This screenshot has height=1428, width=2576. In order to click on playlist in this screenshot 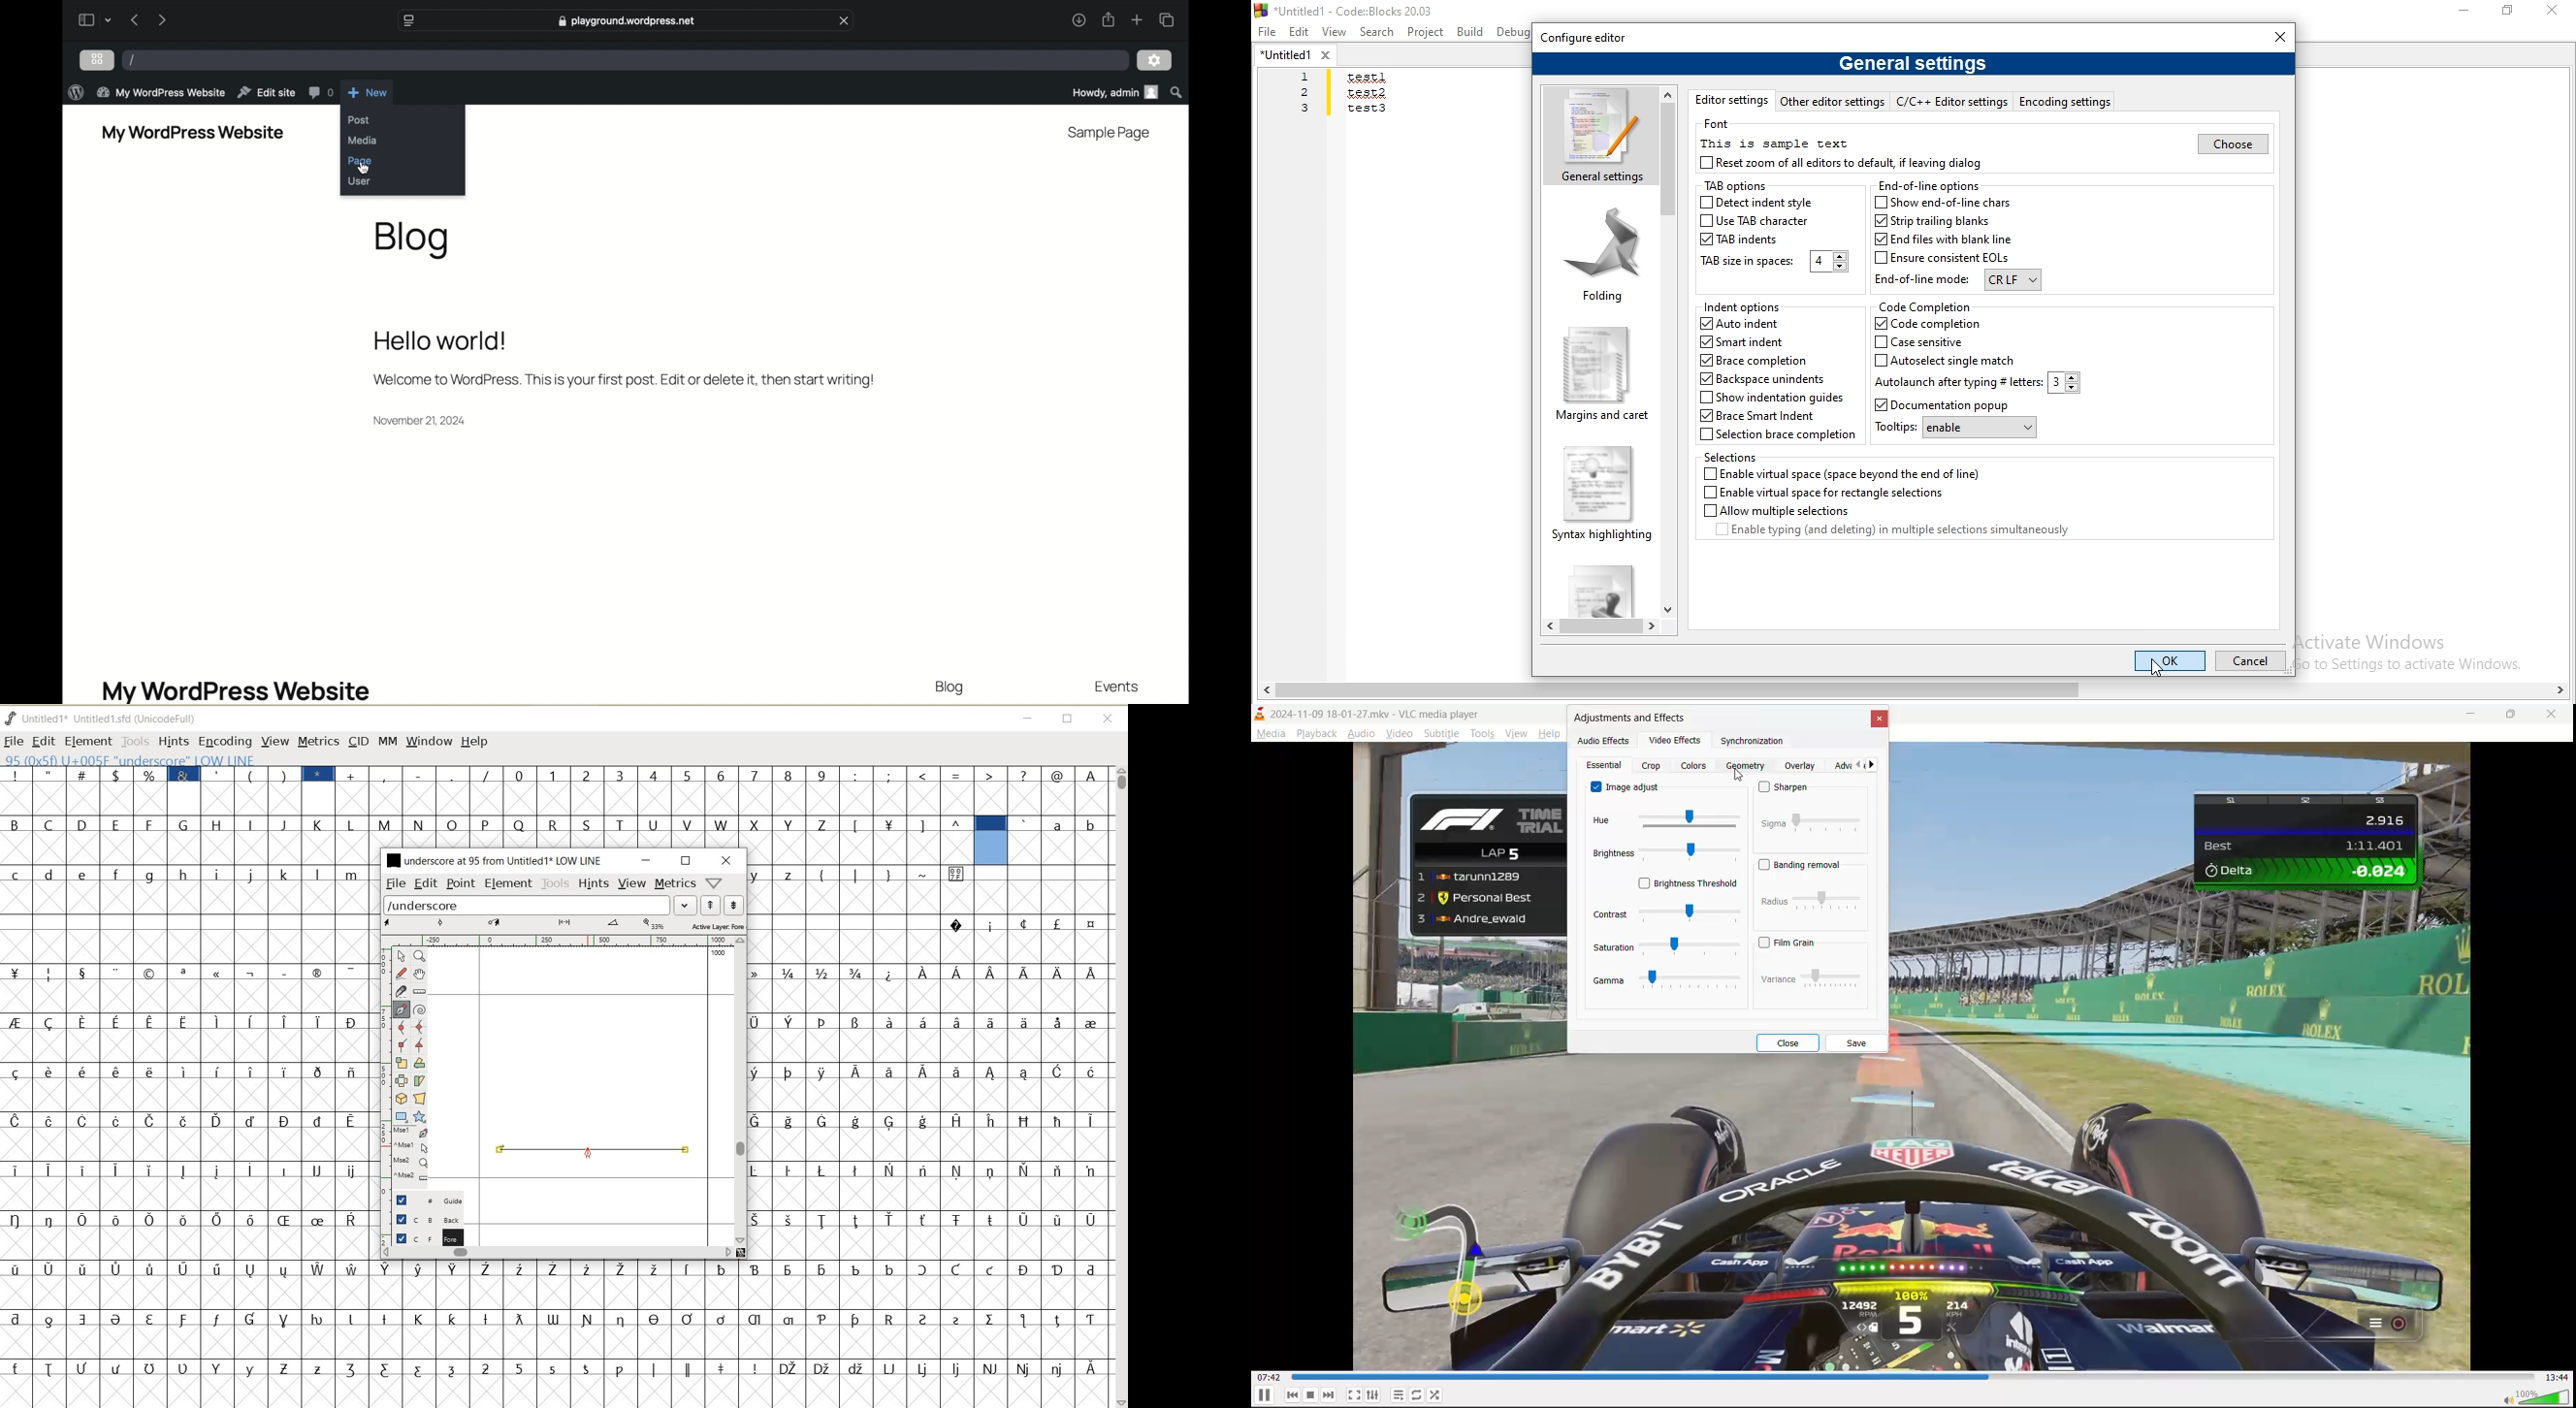, I will do `click(1399, 1395)`.